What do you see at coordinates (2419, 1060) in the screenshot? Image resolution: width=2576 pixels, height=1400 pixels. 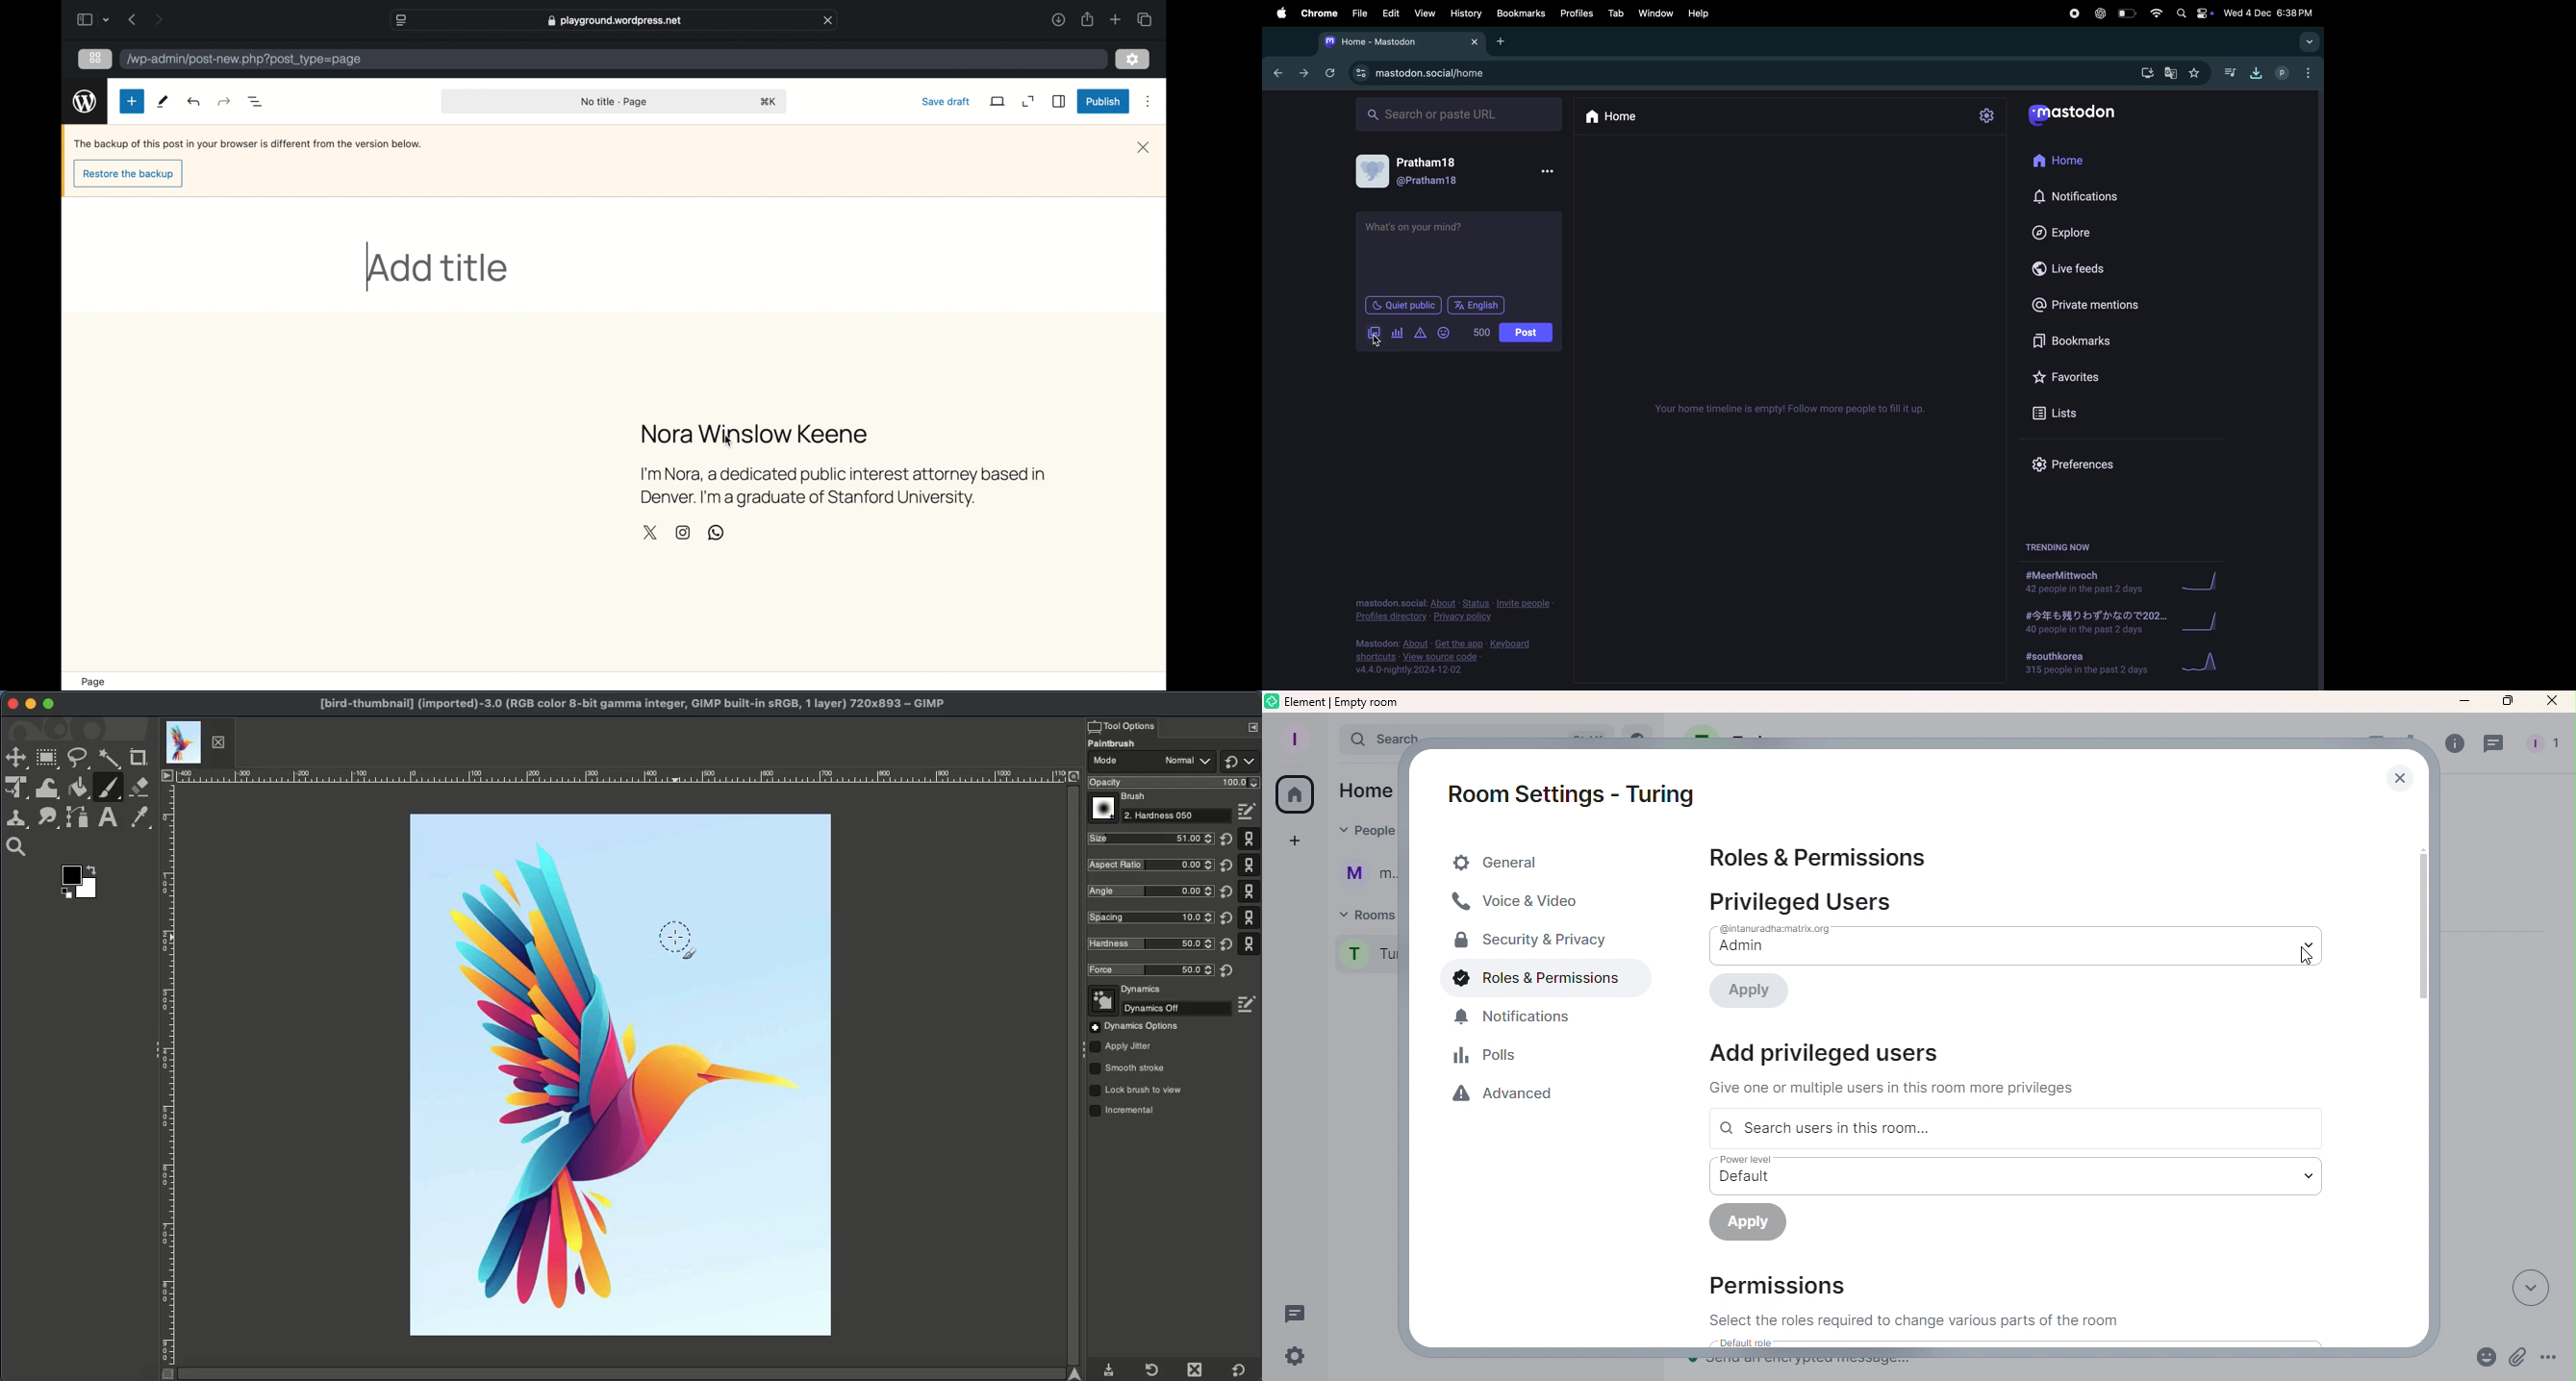 I see `Scroll bar` at bounding box center [2419, 1060].